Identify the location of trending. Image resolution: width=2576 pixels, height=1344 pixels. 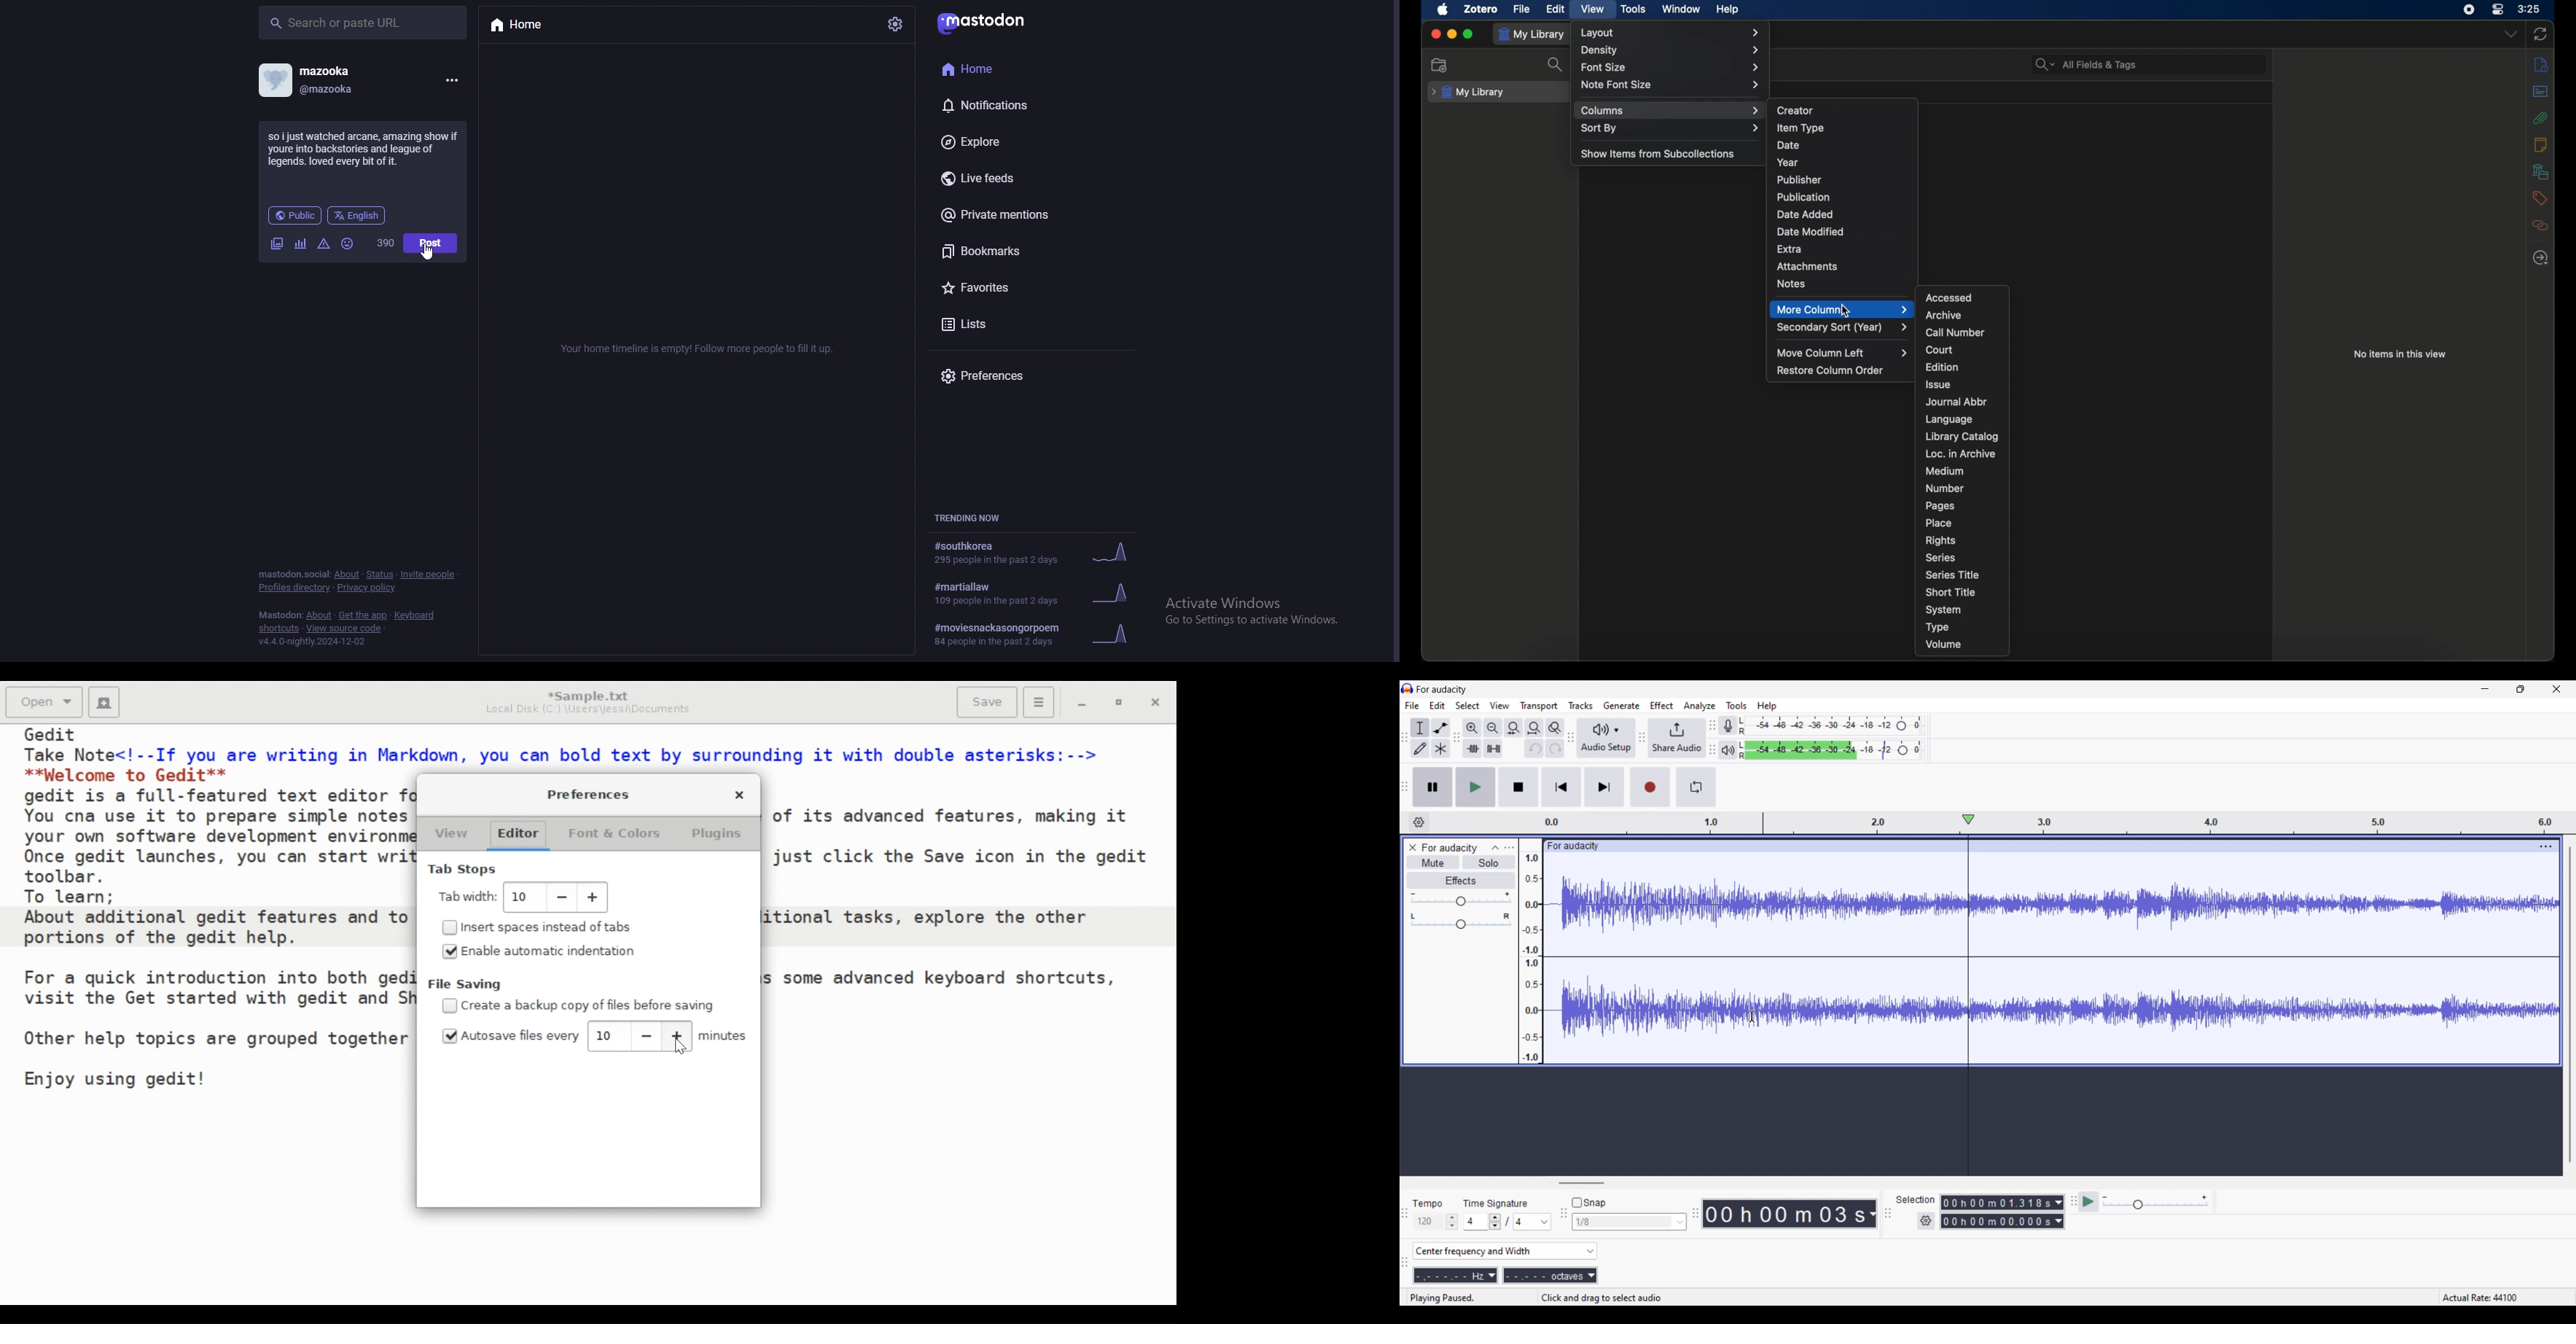
(1044, 634).